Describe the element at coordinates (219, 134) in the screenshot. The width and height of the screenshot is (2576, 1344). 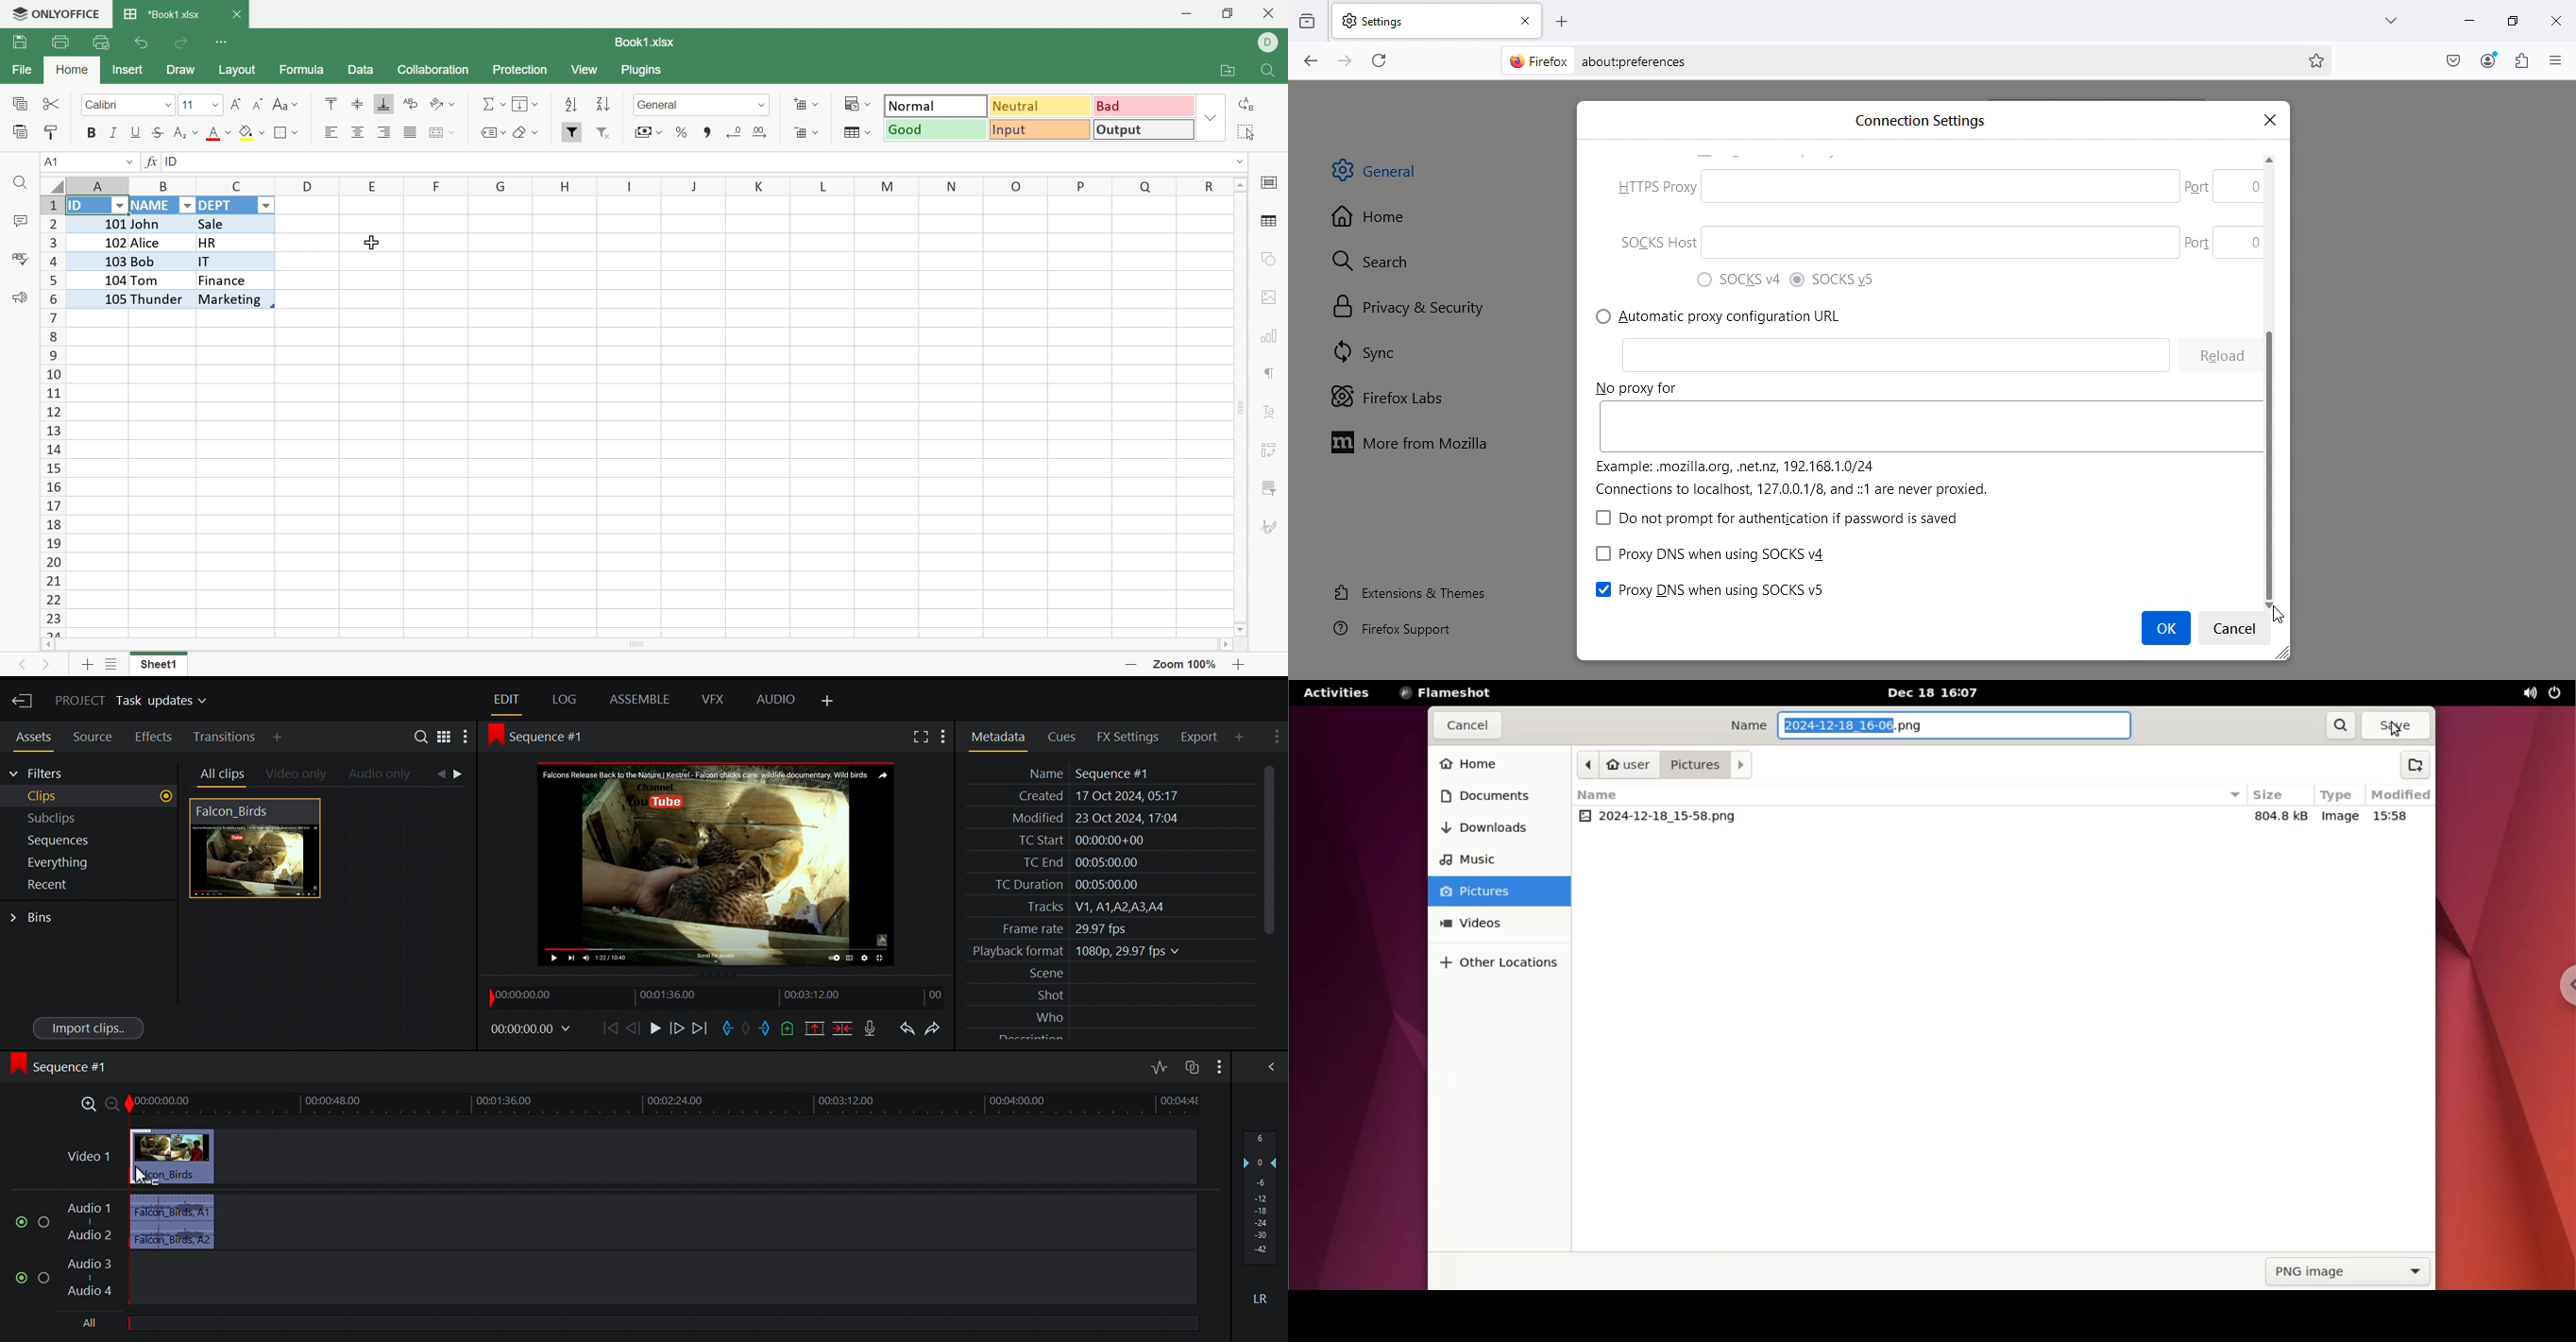
I see `Font color` at that location.